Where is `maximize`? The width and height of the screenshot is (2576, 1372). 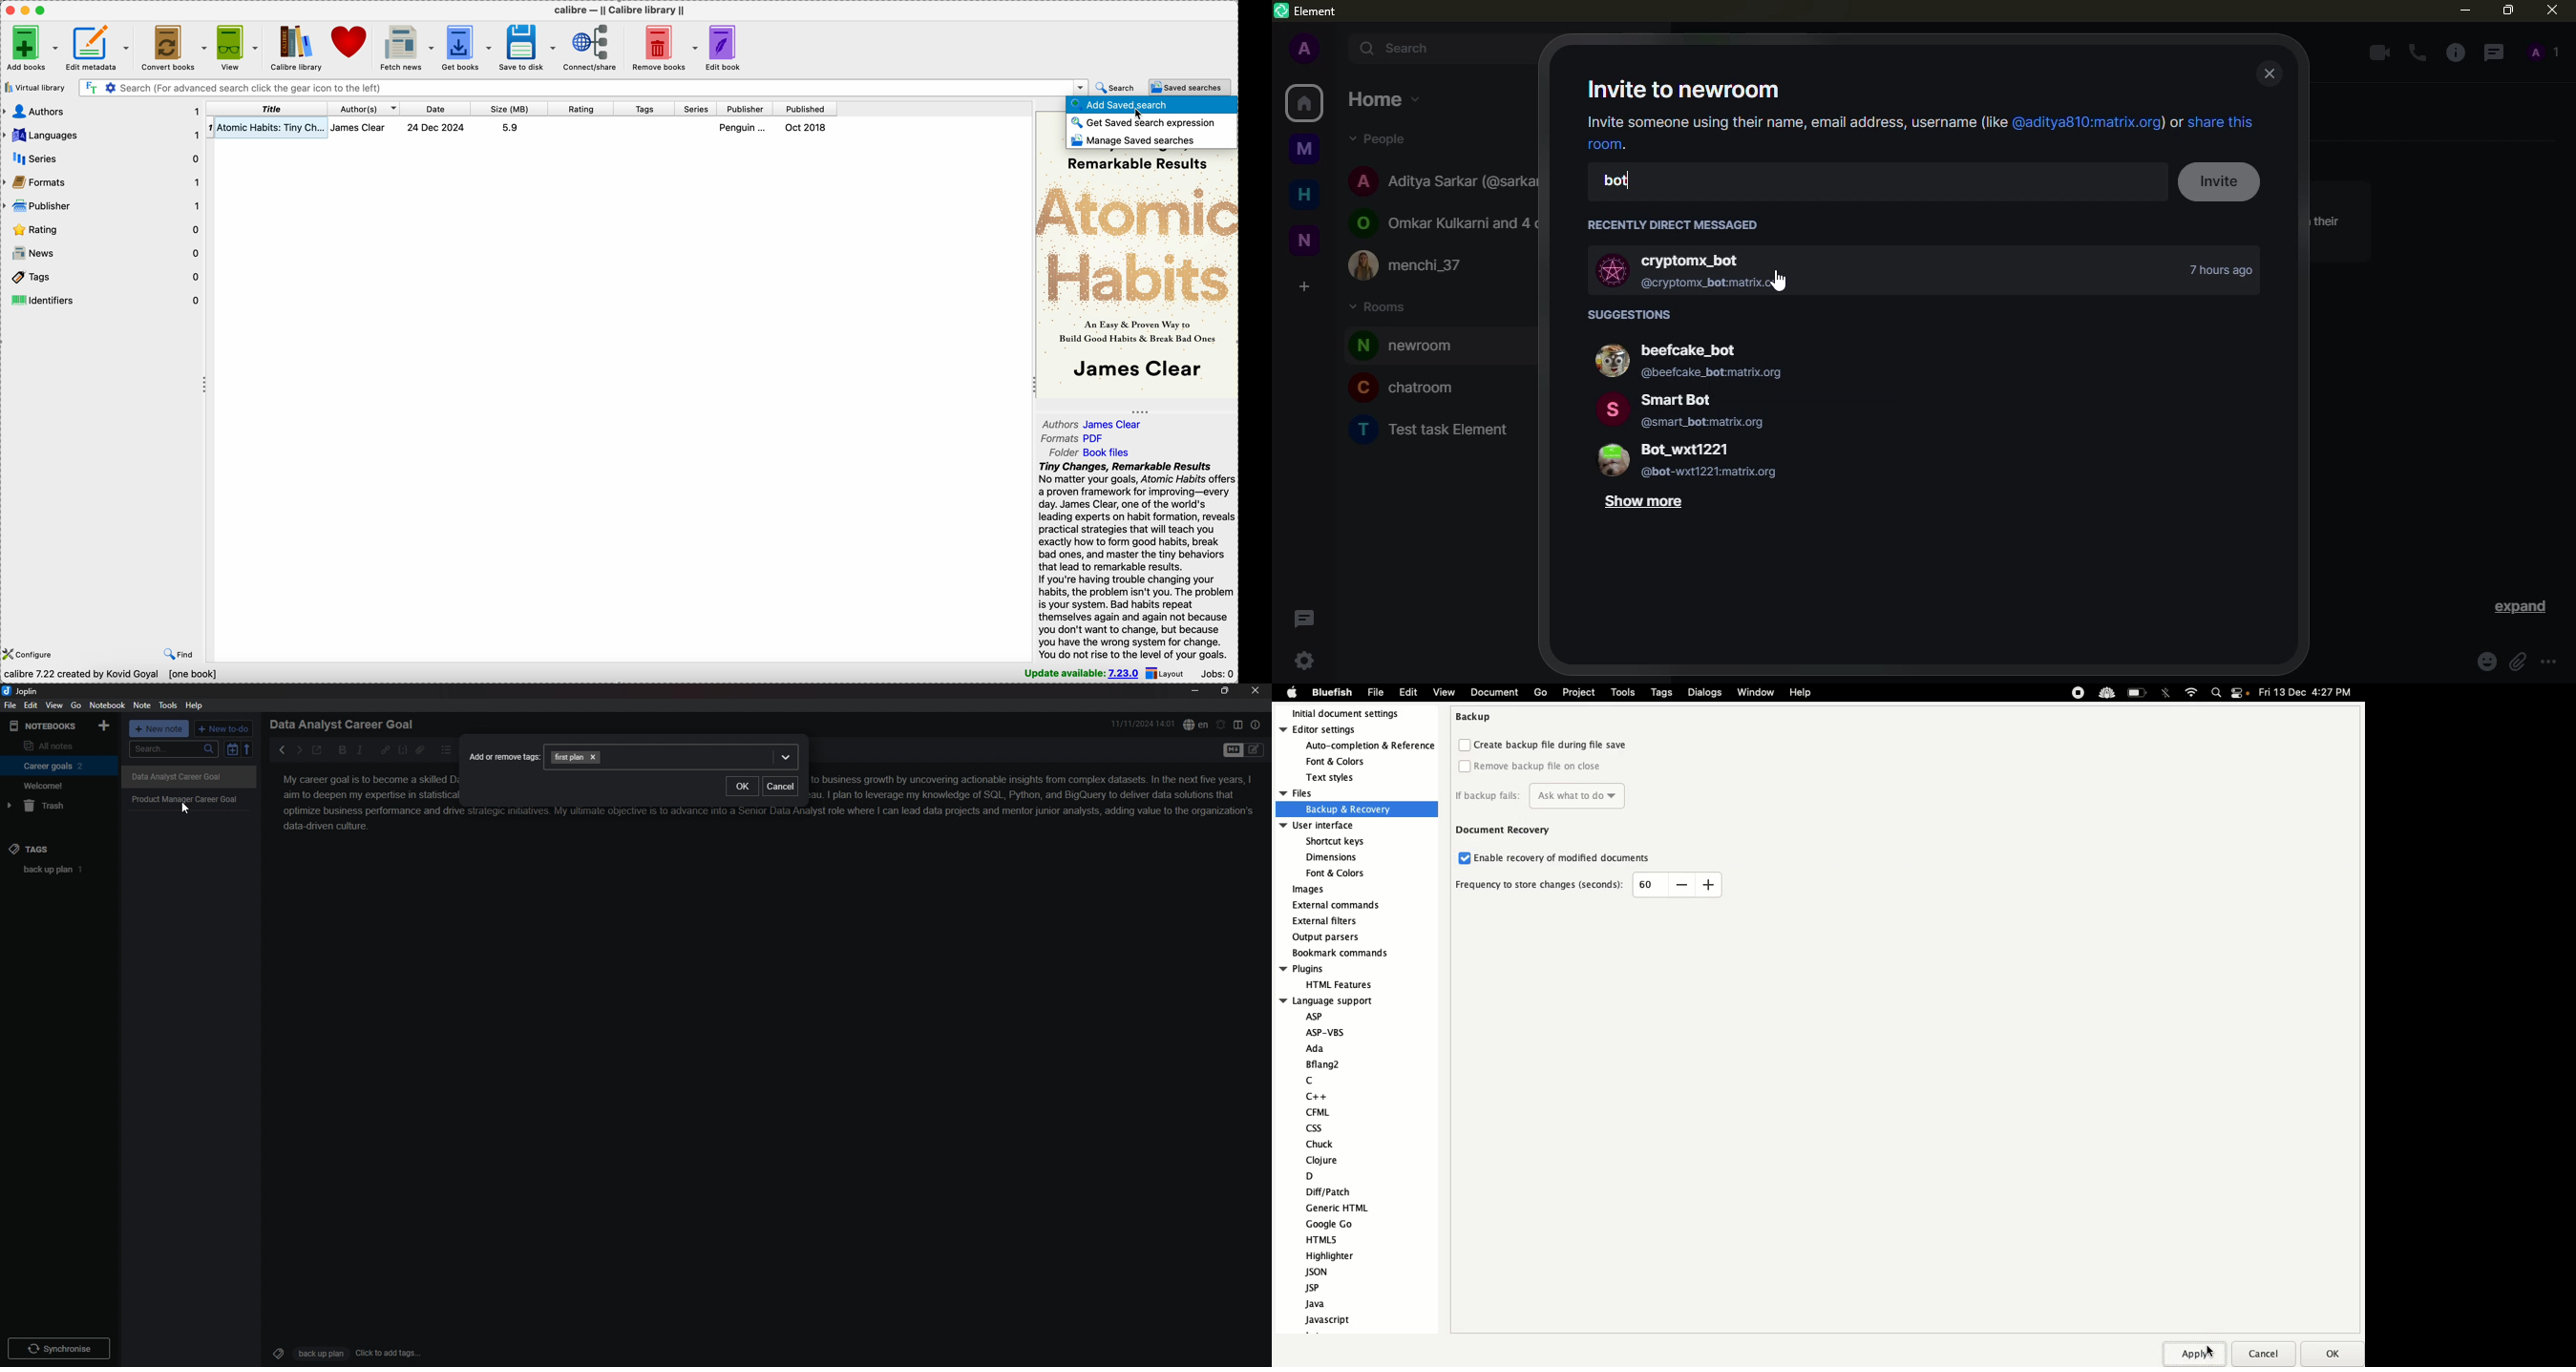 maximize is located at coordinates (2504, 12).